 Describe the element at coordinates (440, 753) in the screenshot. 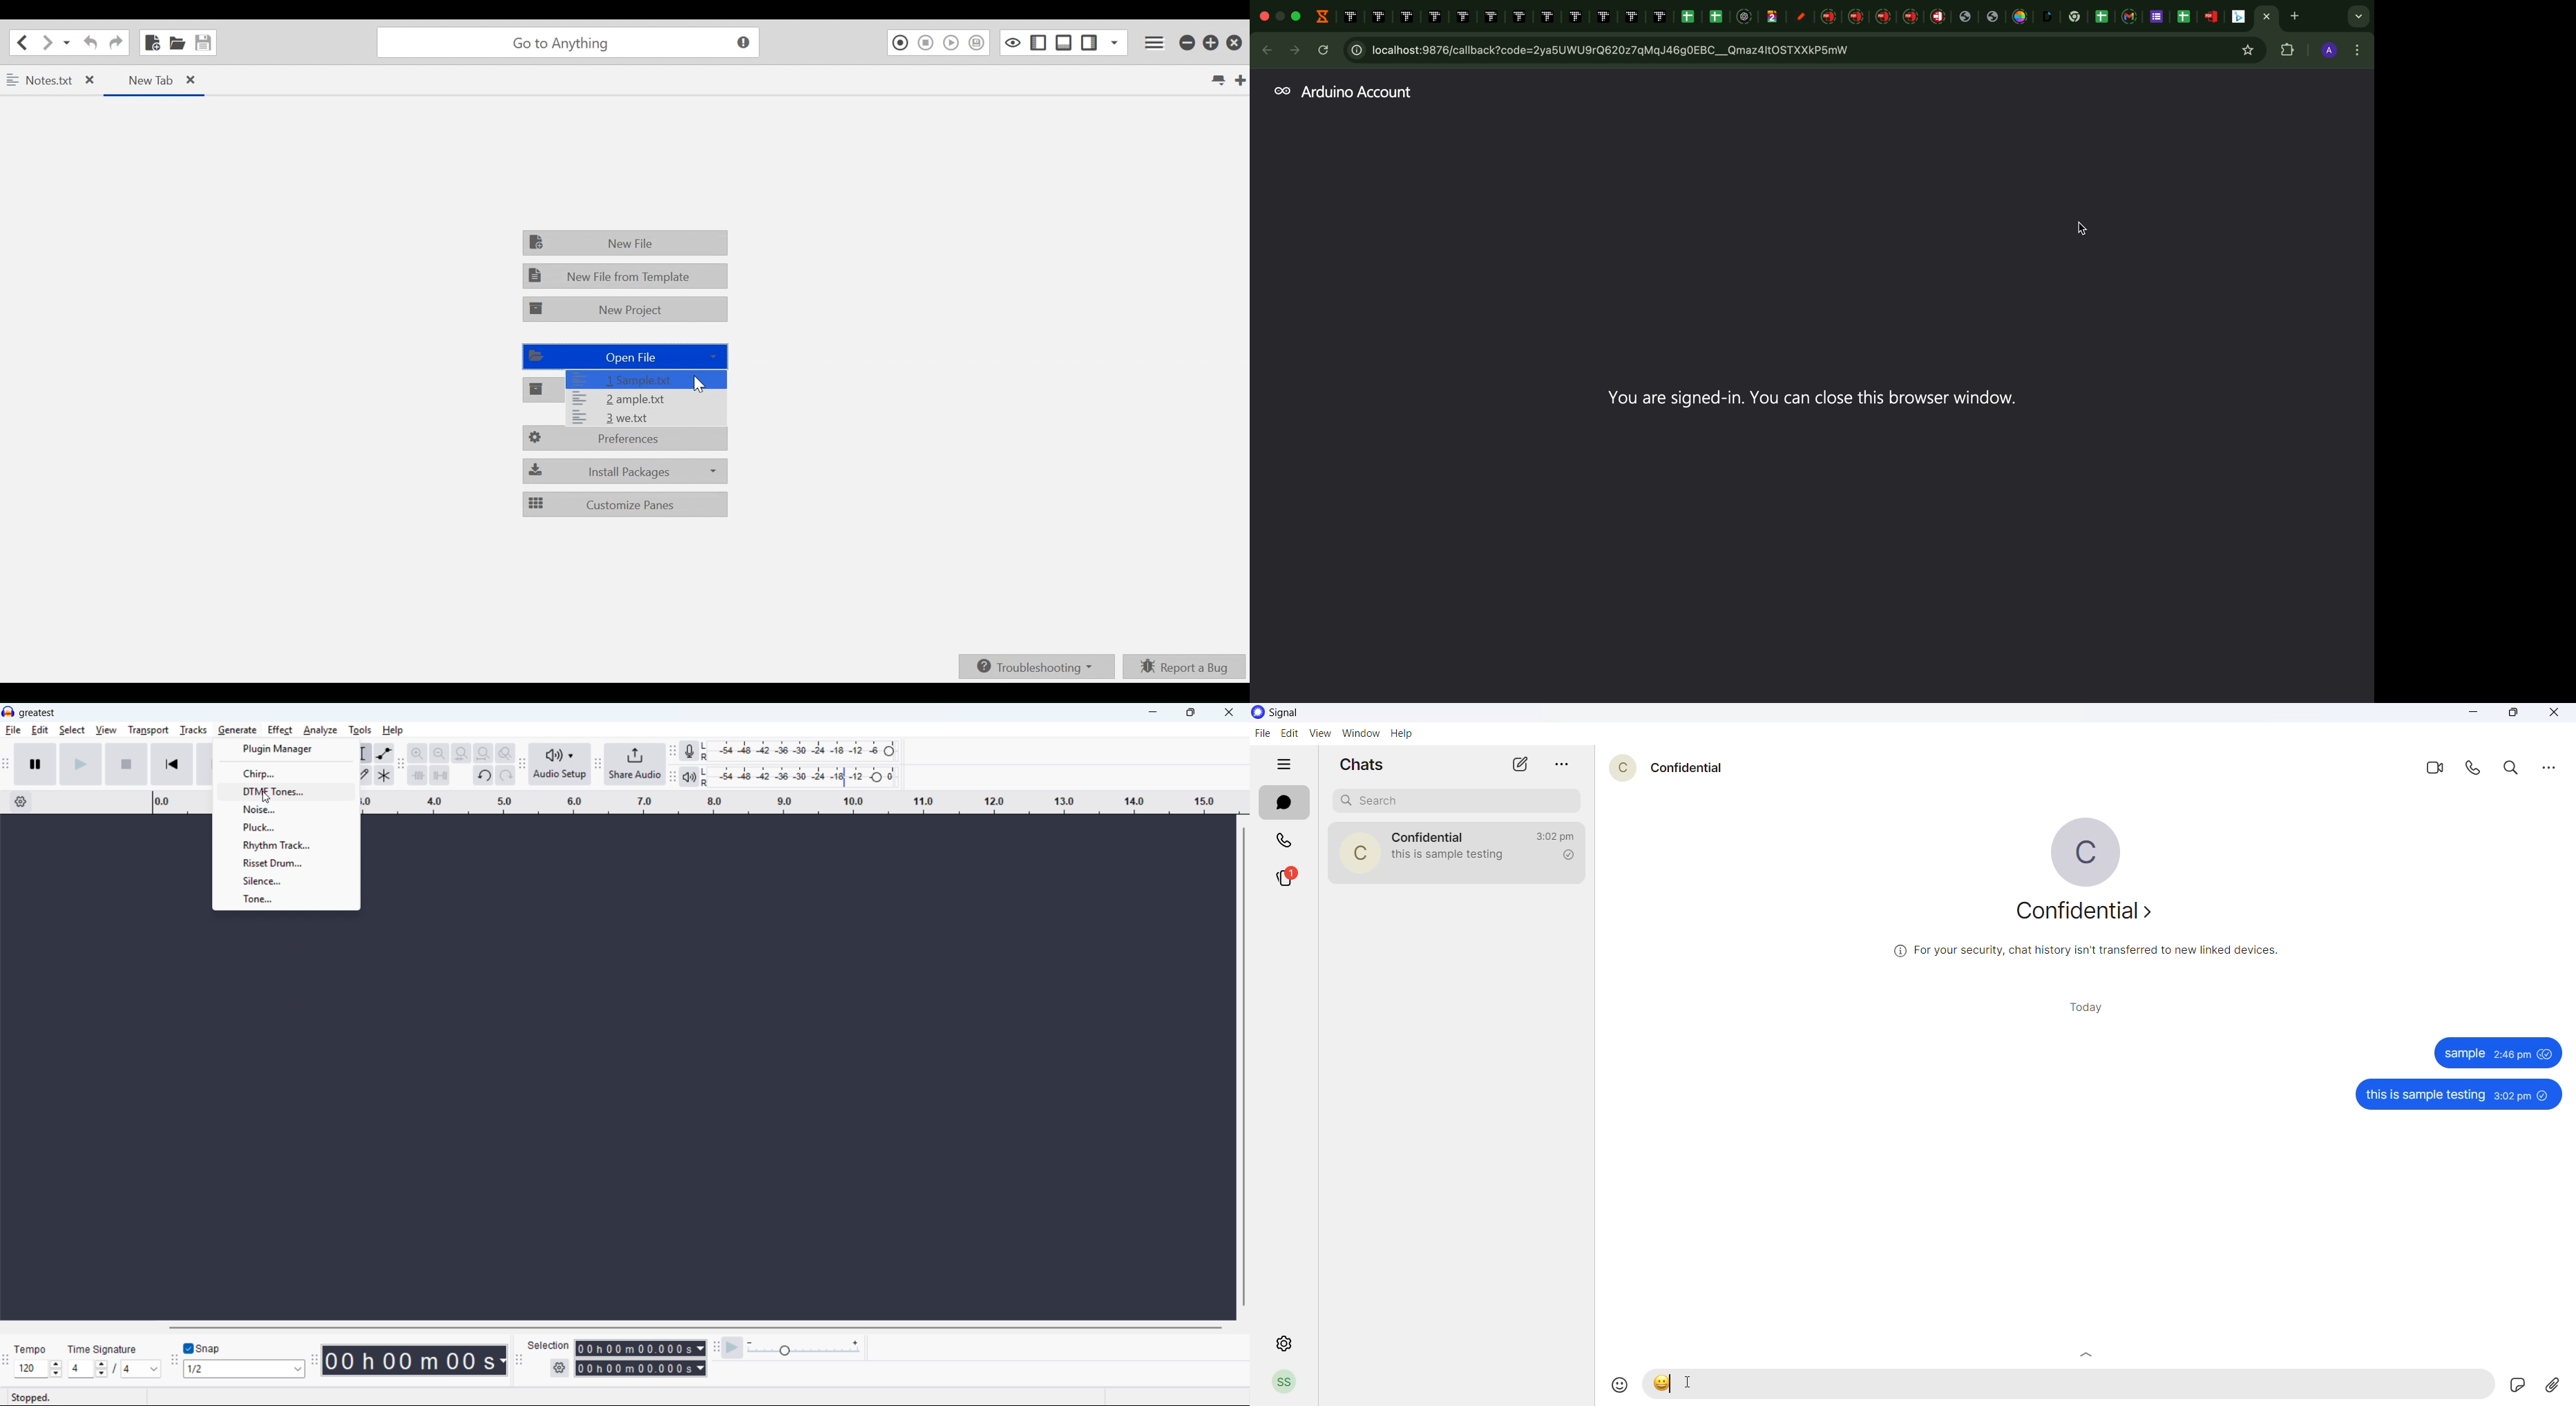

I see `zoom out` at that location.